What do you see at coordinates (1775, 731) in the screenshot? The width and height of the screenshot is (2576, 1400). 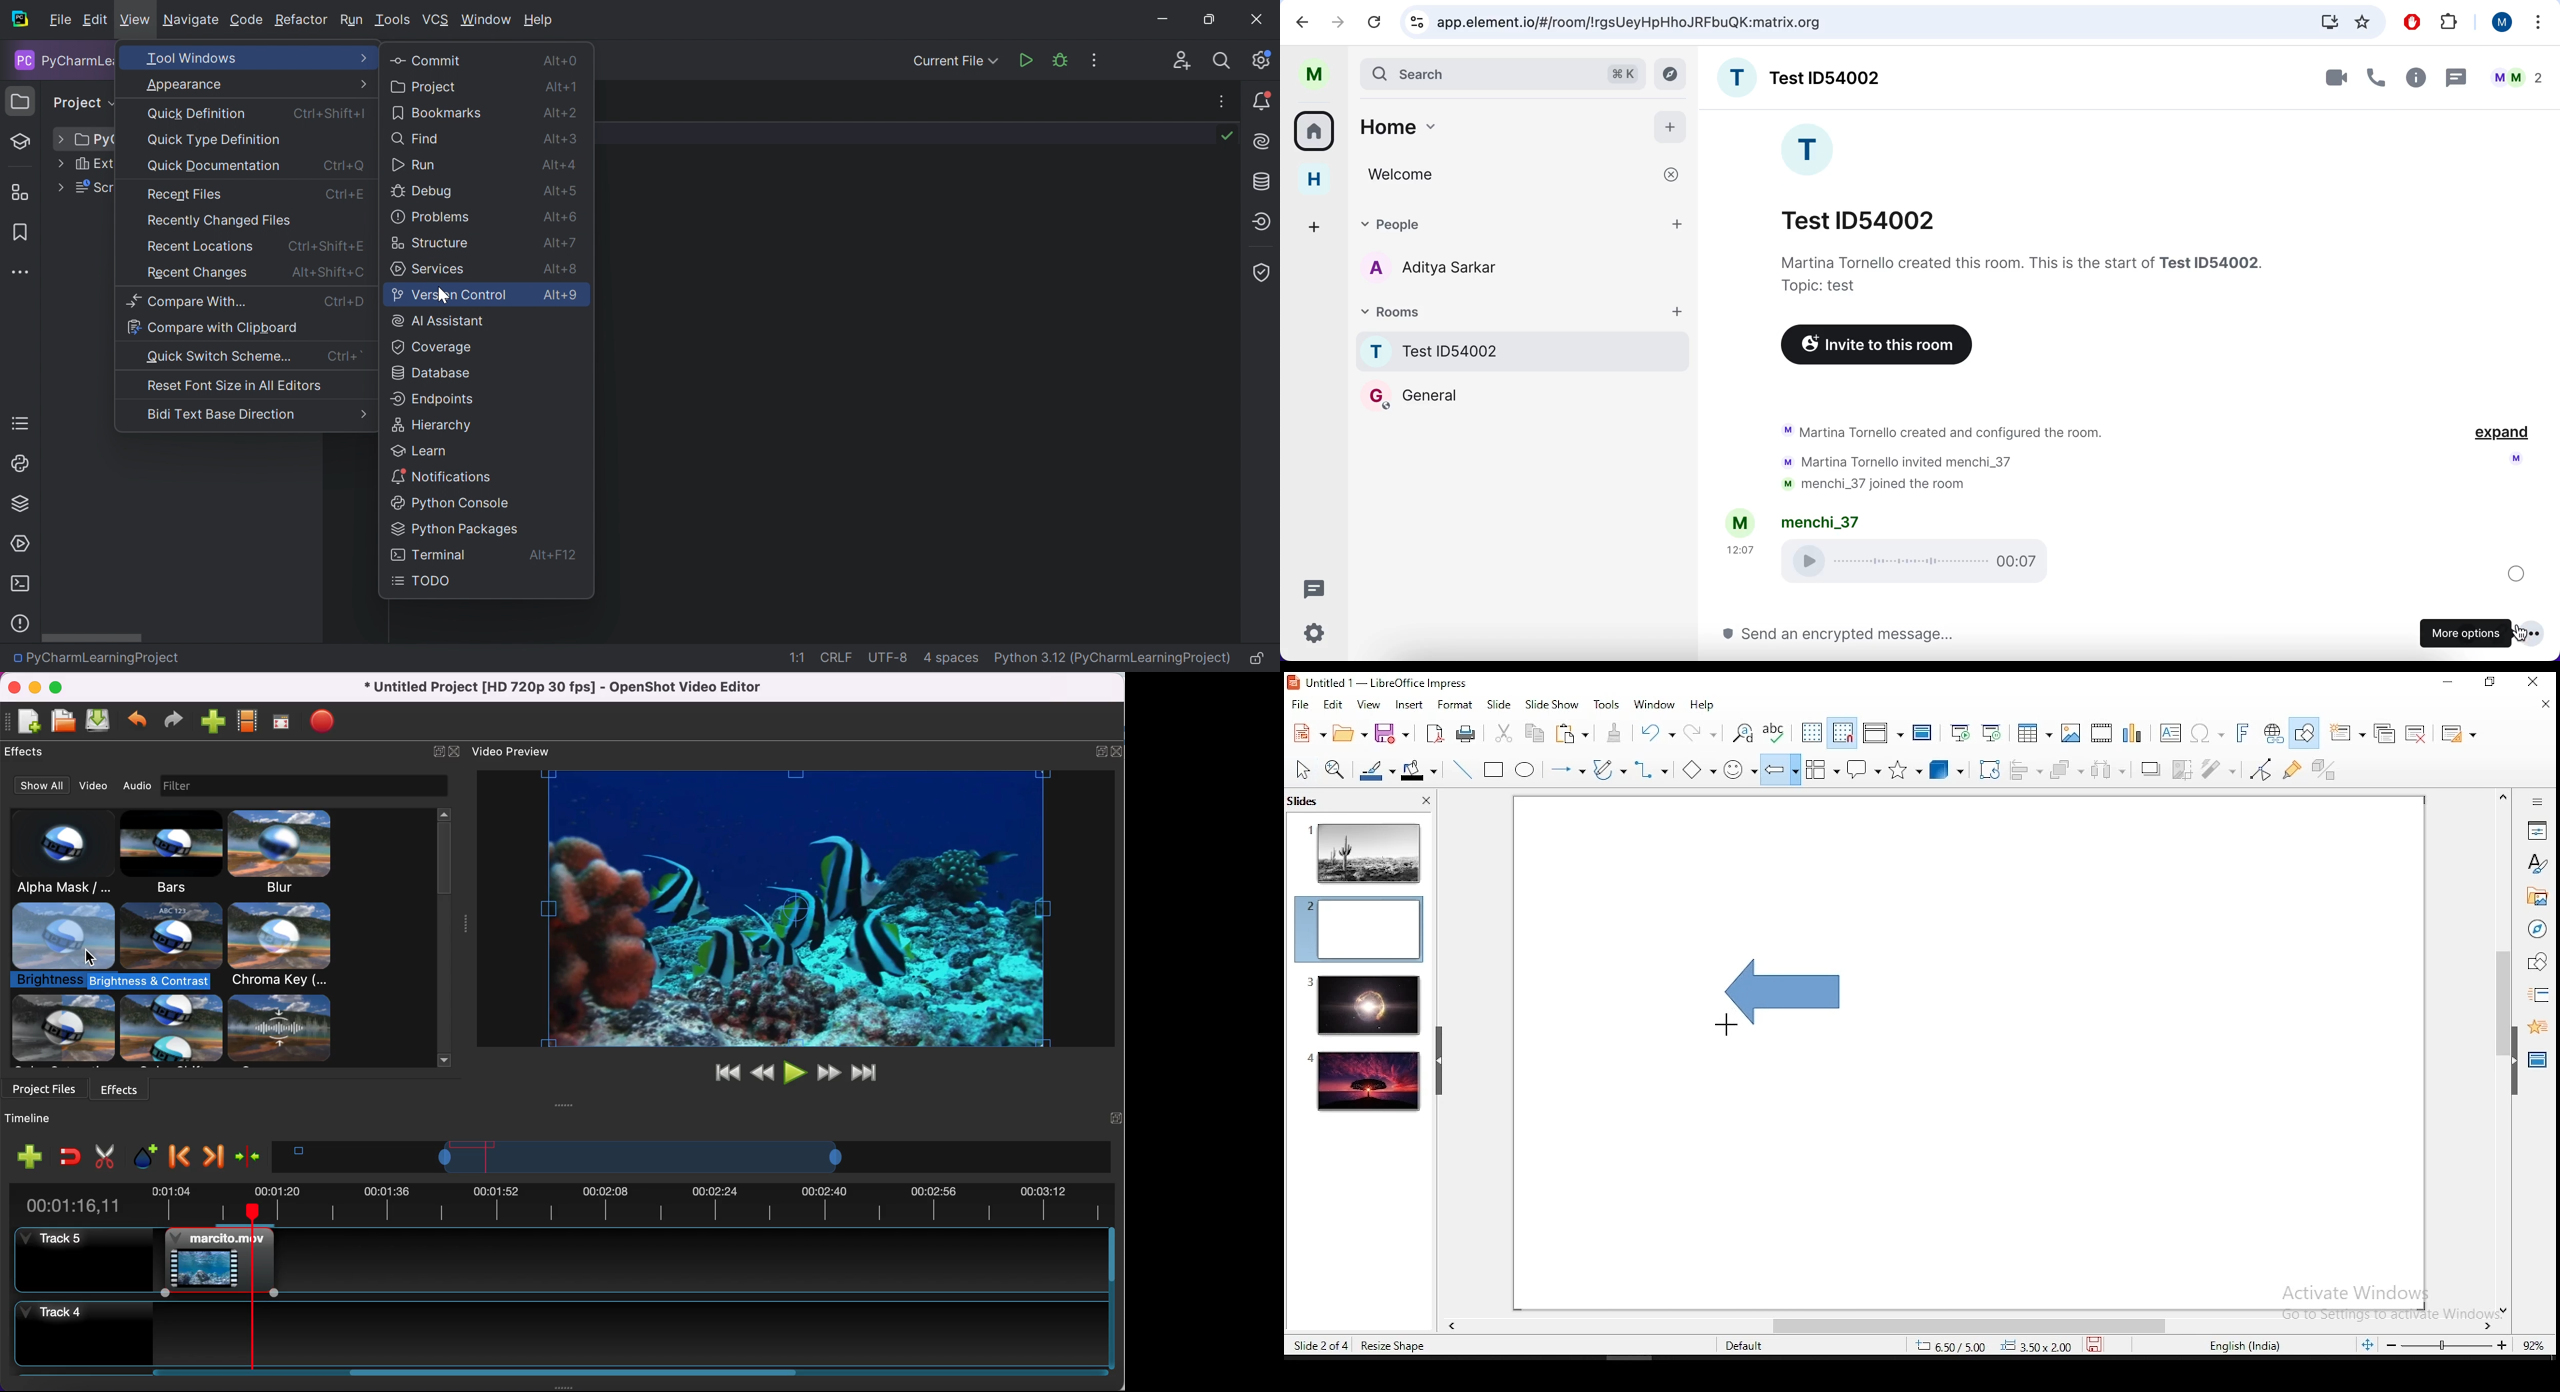 I see `spell chech` at bounding box center [1775, 731].